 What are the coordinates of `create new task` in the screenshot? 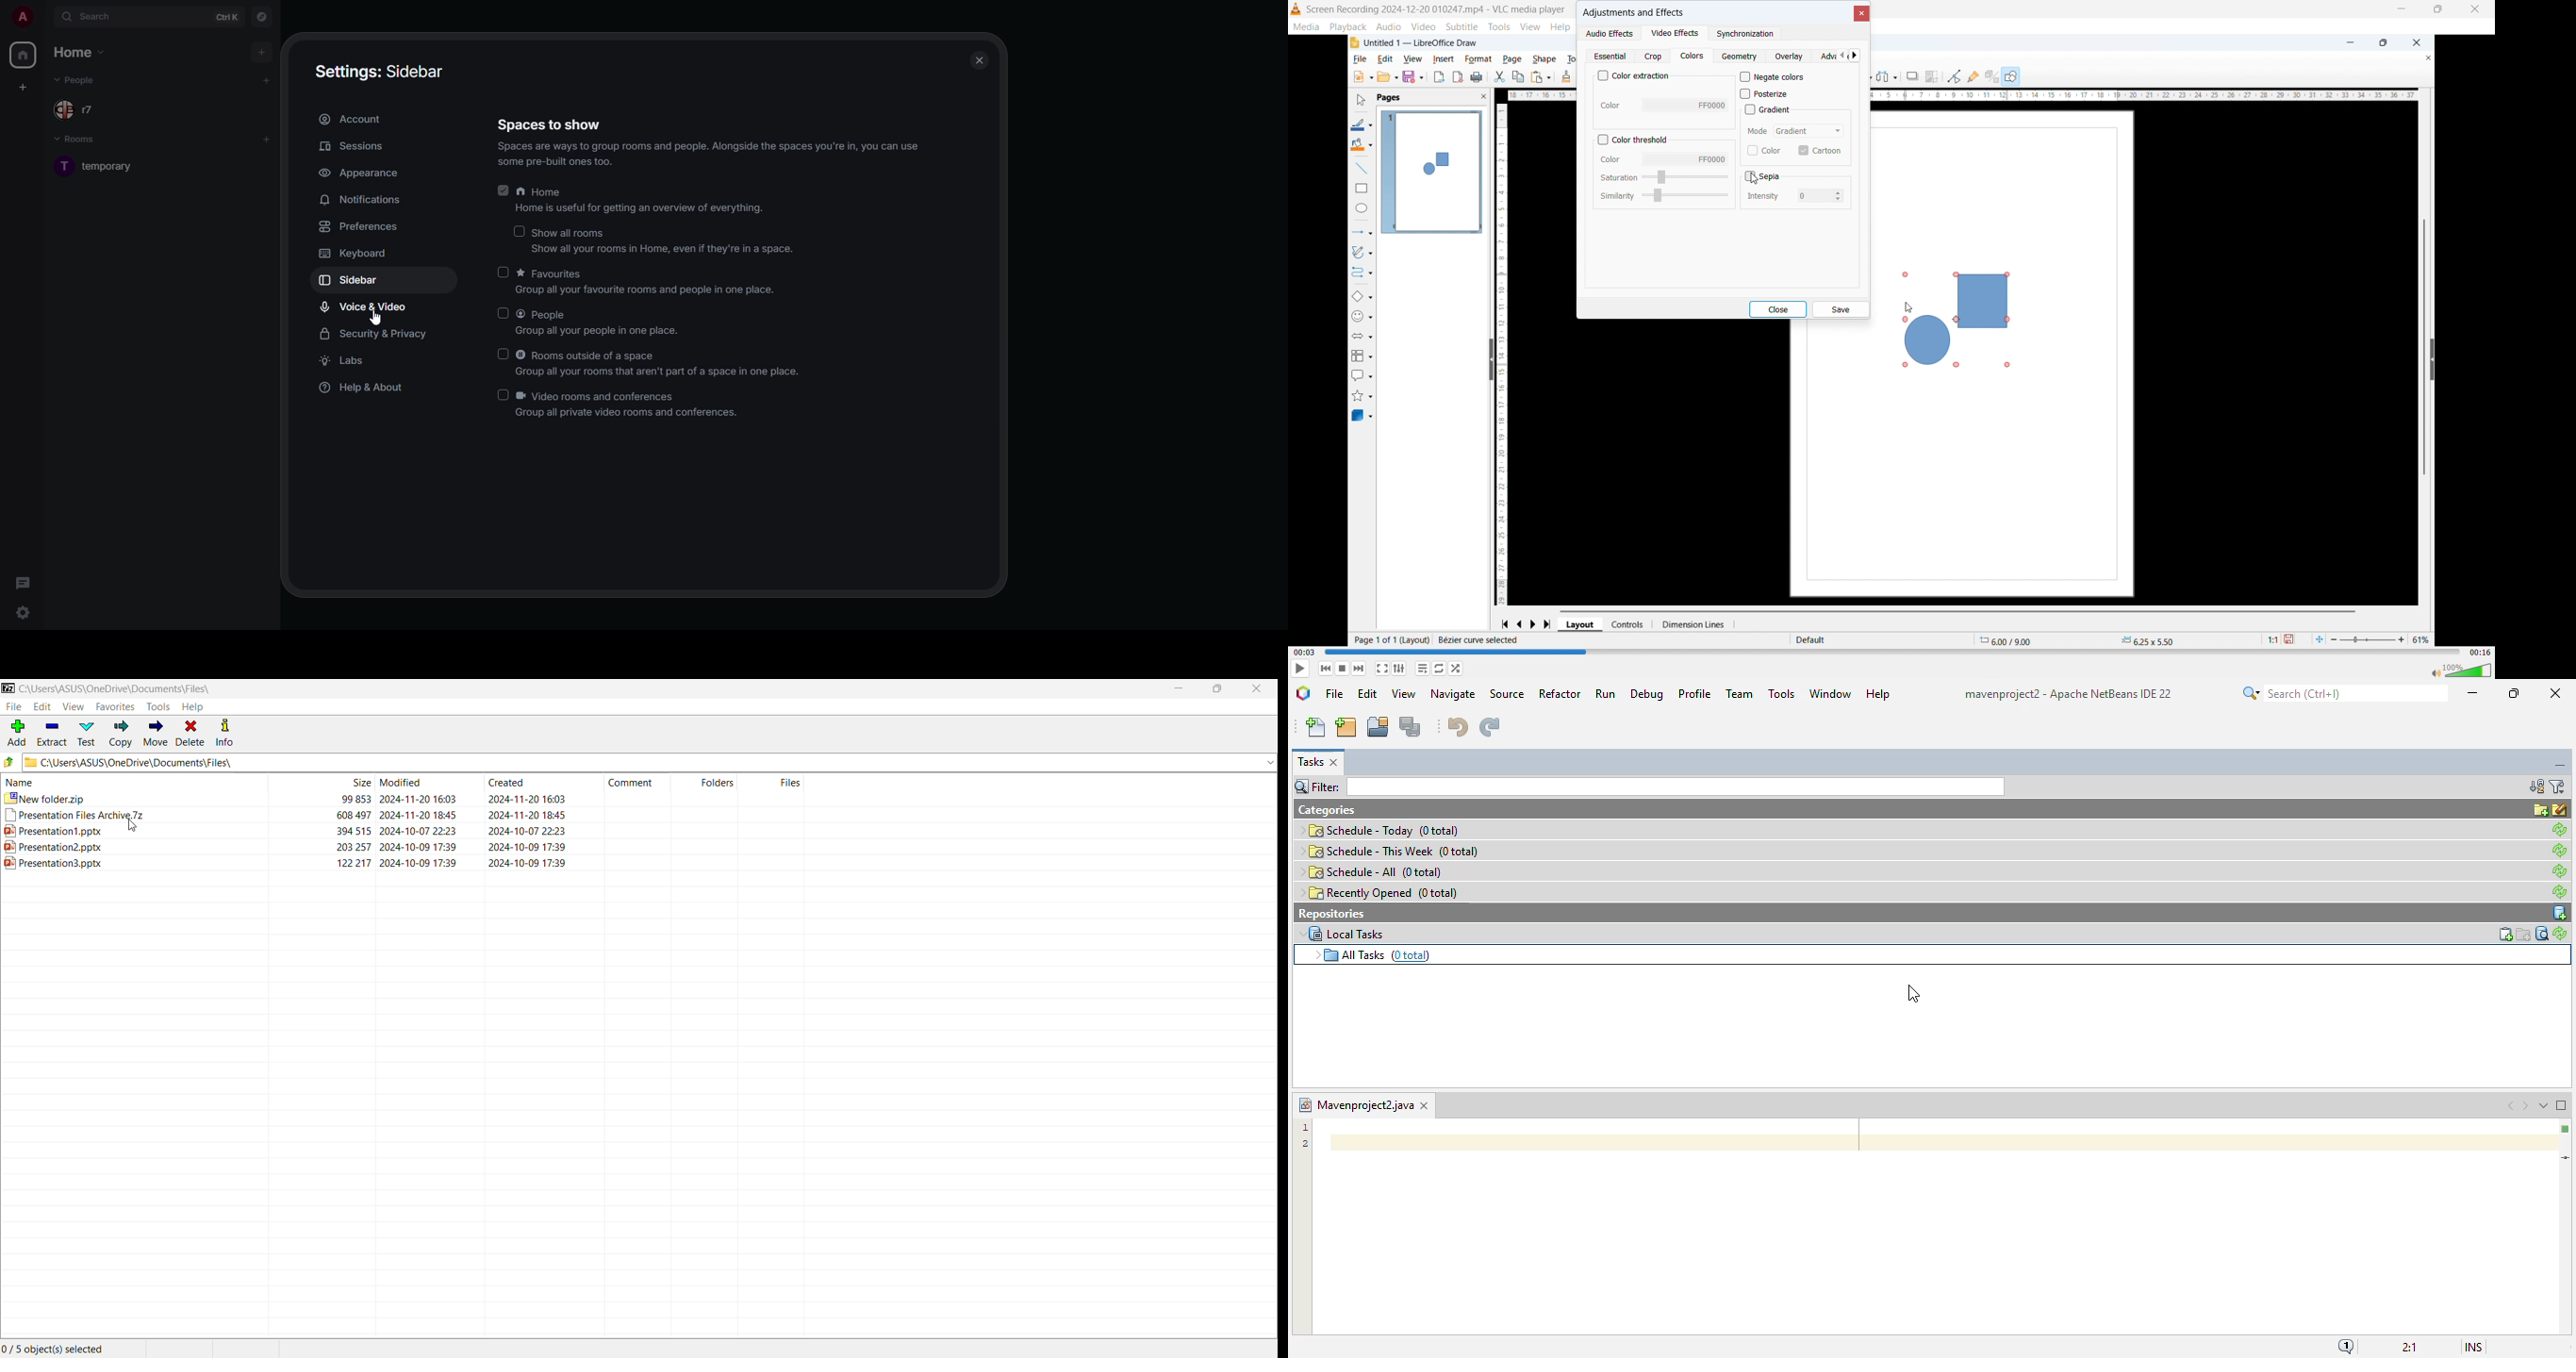 It's located at (2502, 934).